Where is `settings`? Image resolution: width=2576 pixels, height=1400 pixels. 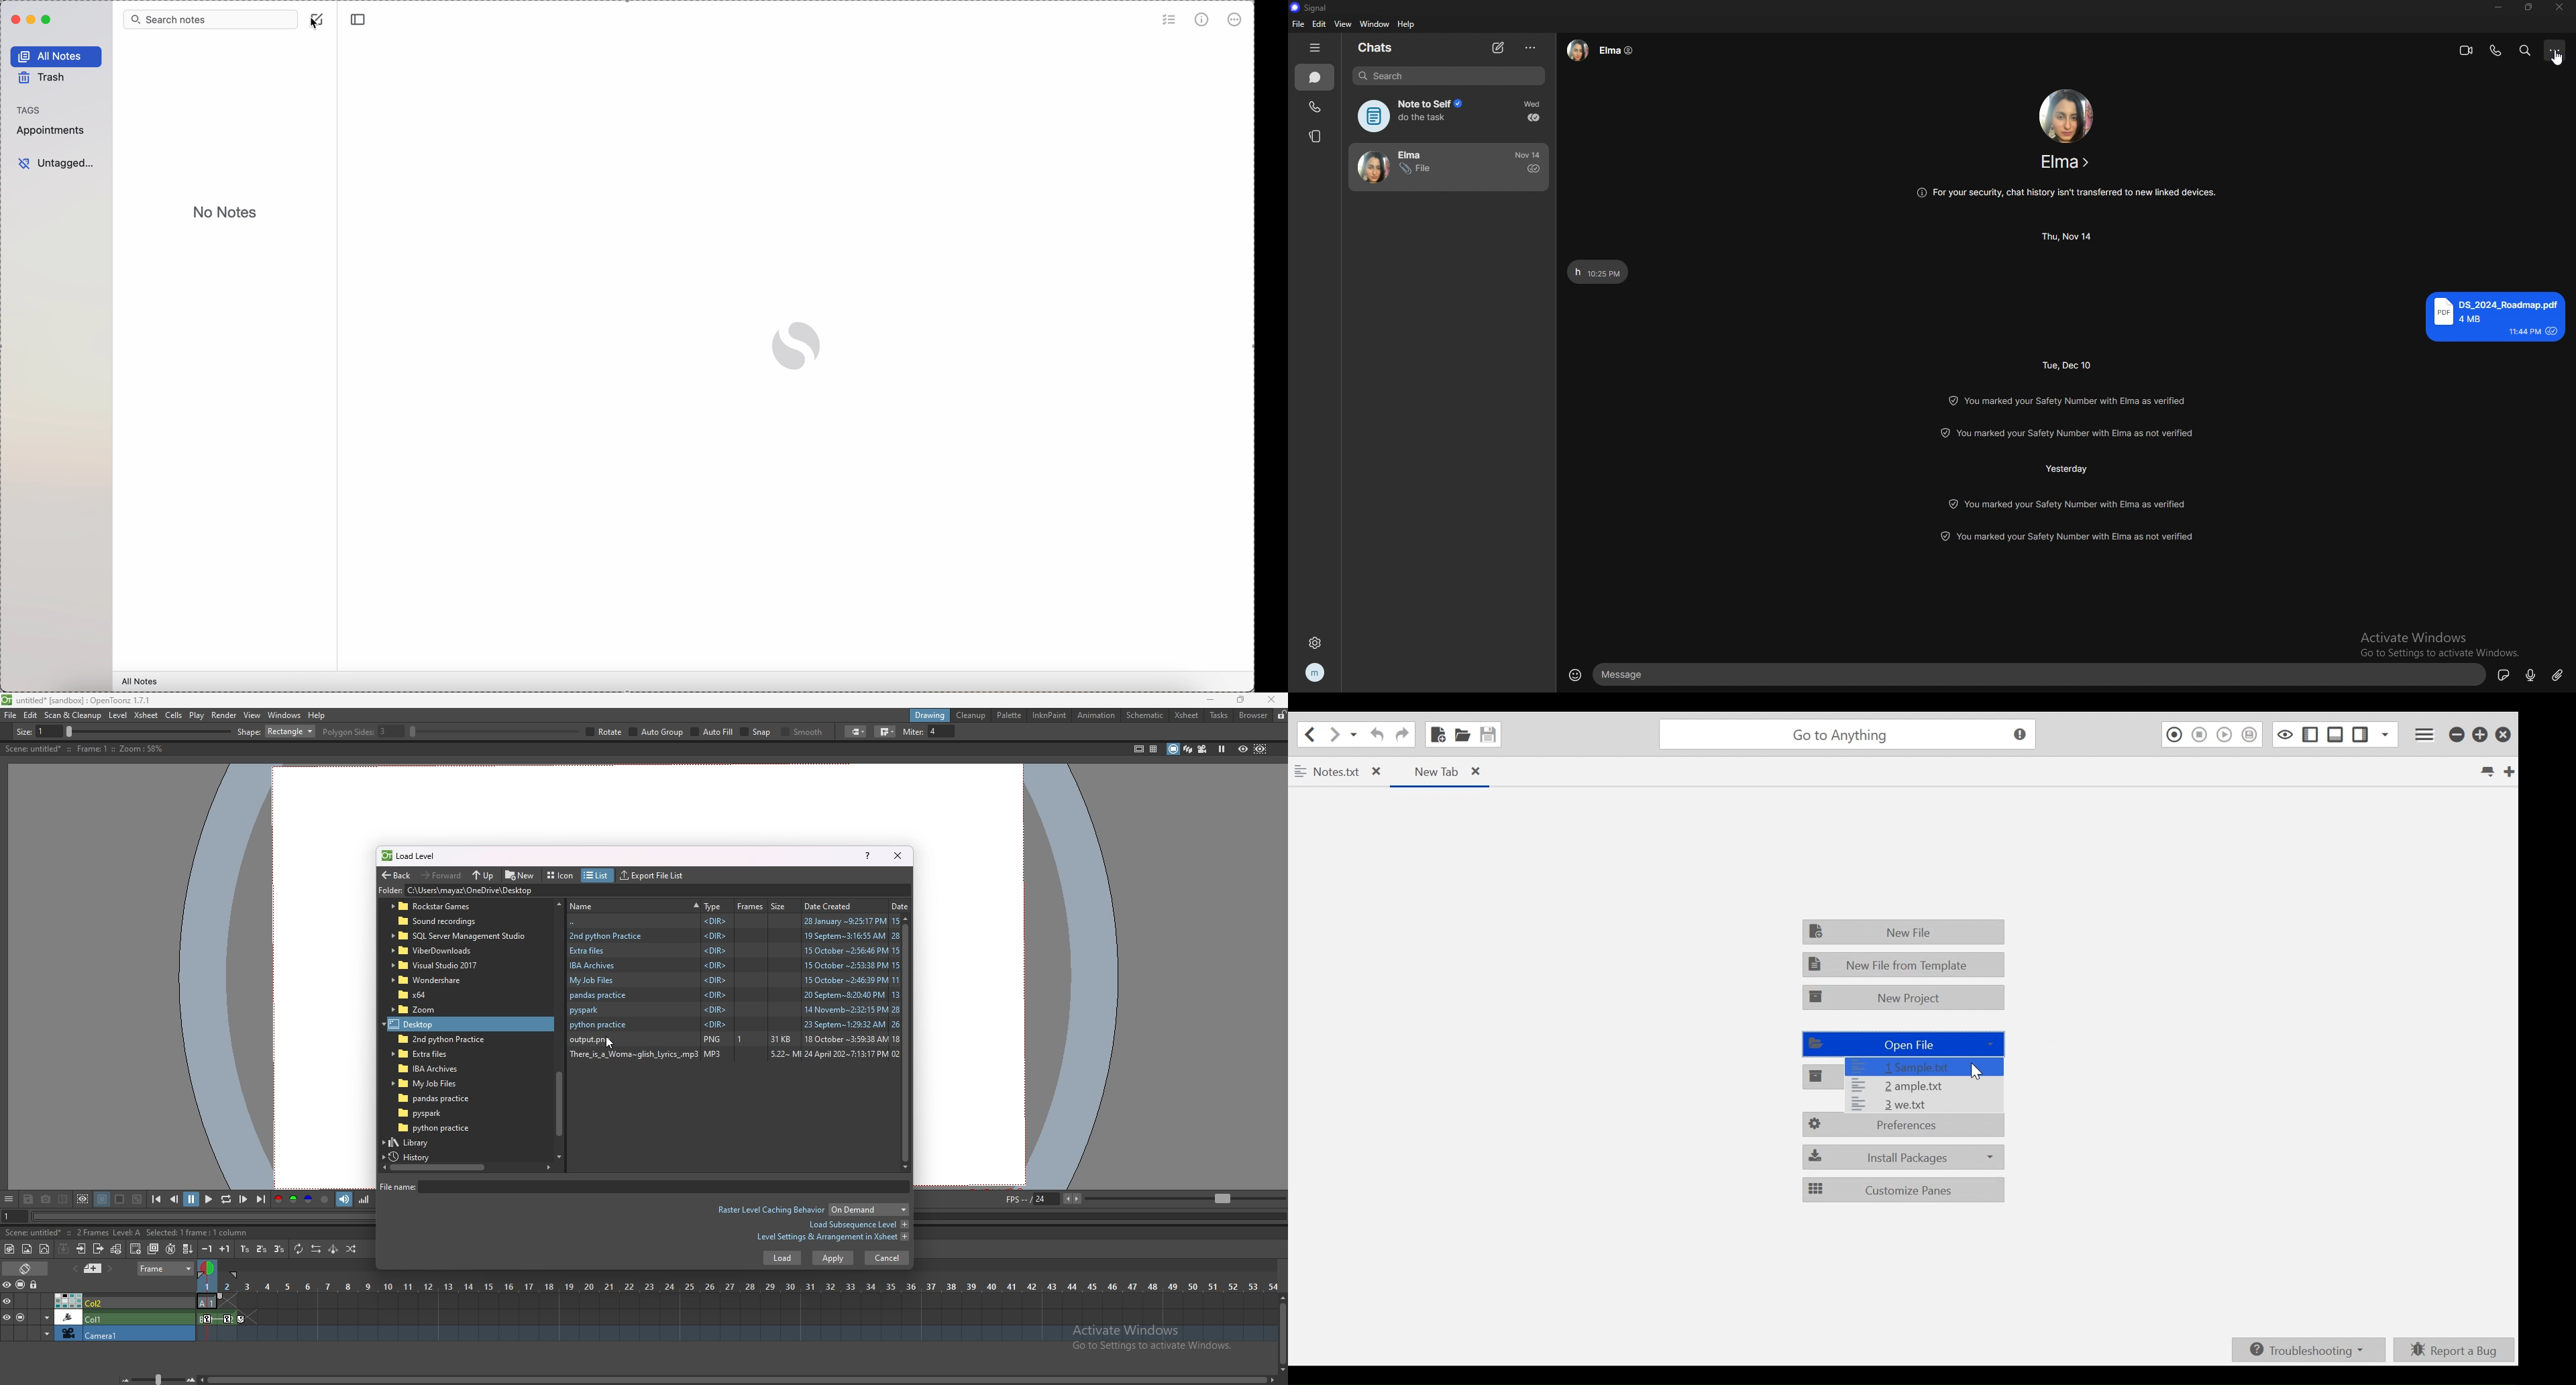
settings is located at coordinates (1315, 642).